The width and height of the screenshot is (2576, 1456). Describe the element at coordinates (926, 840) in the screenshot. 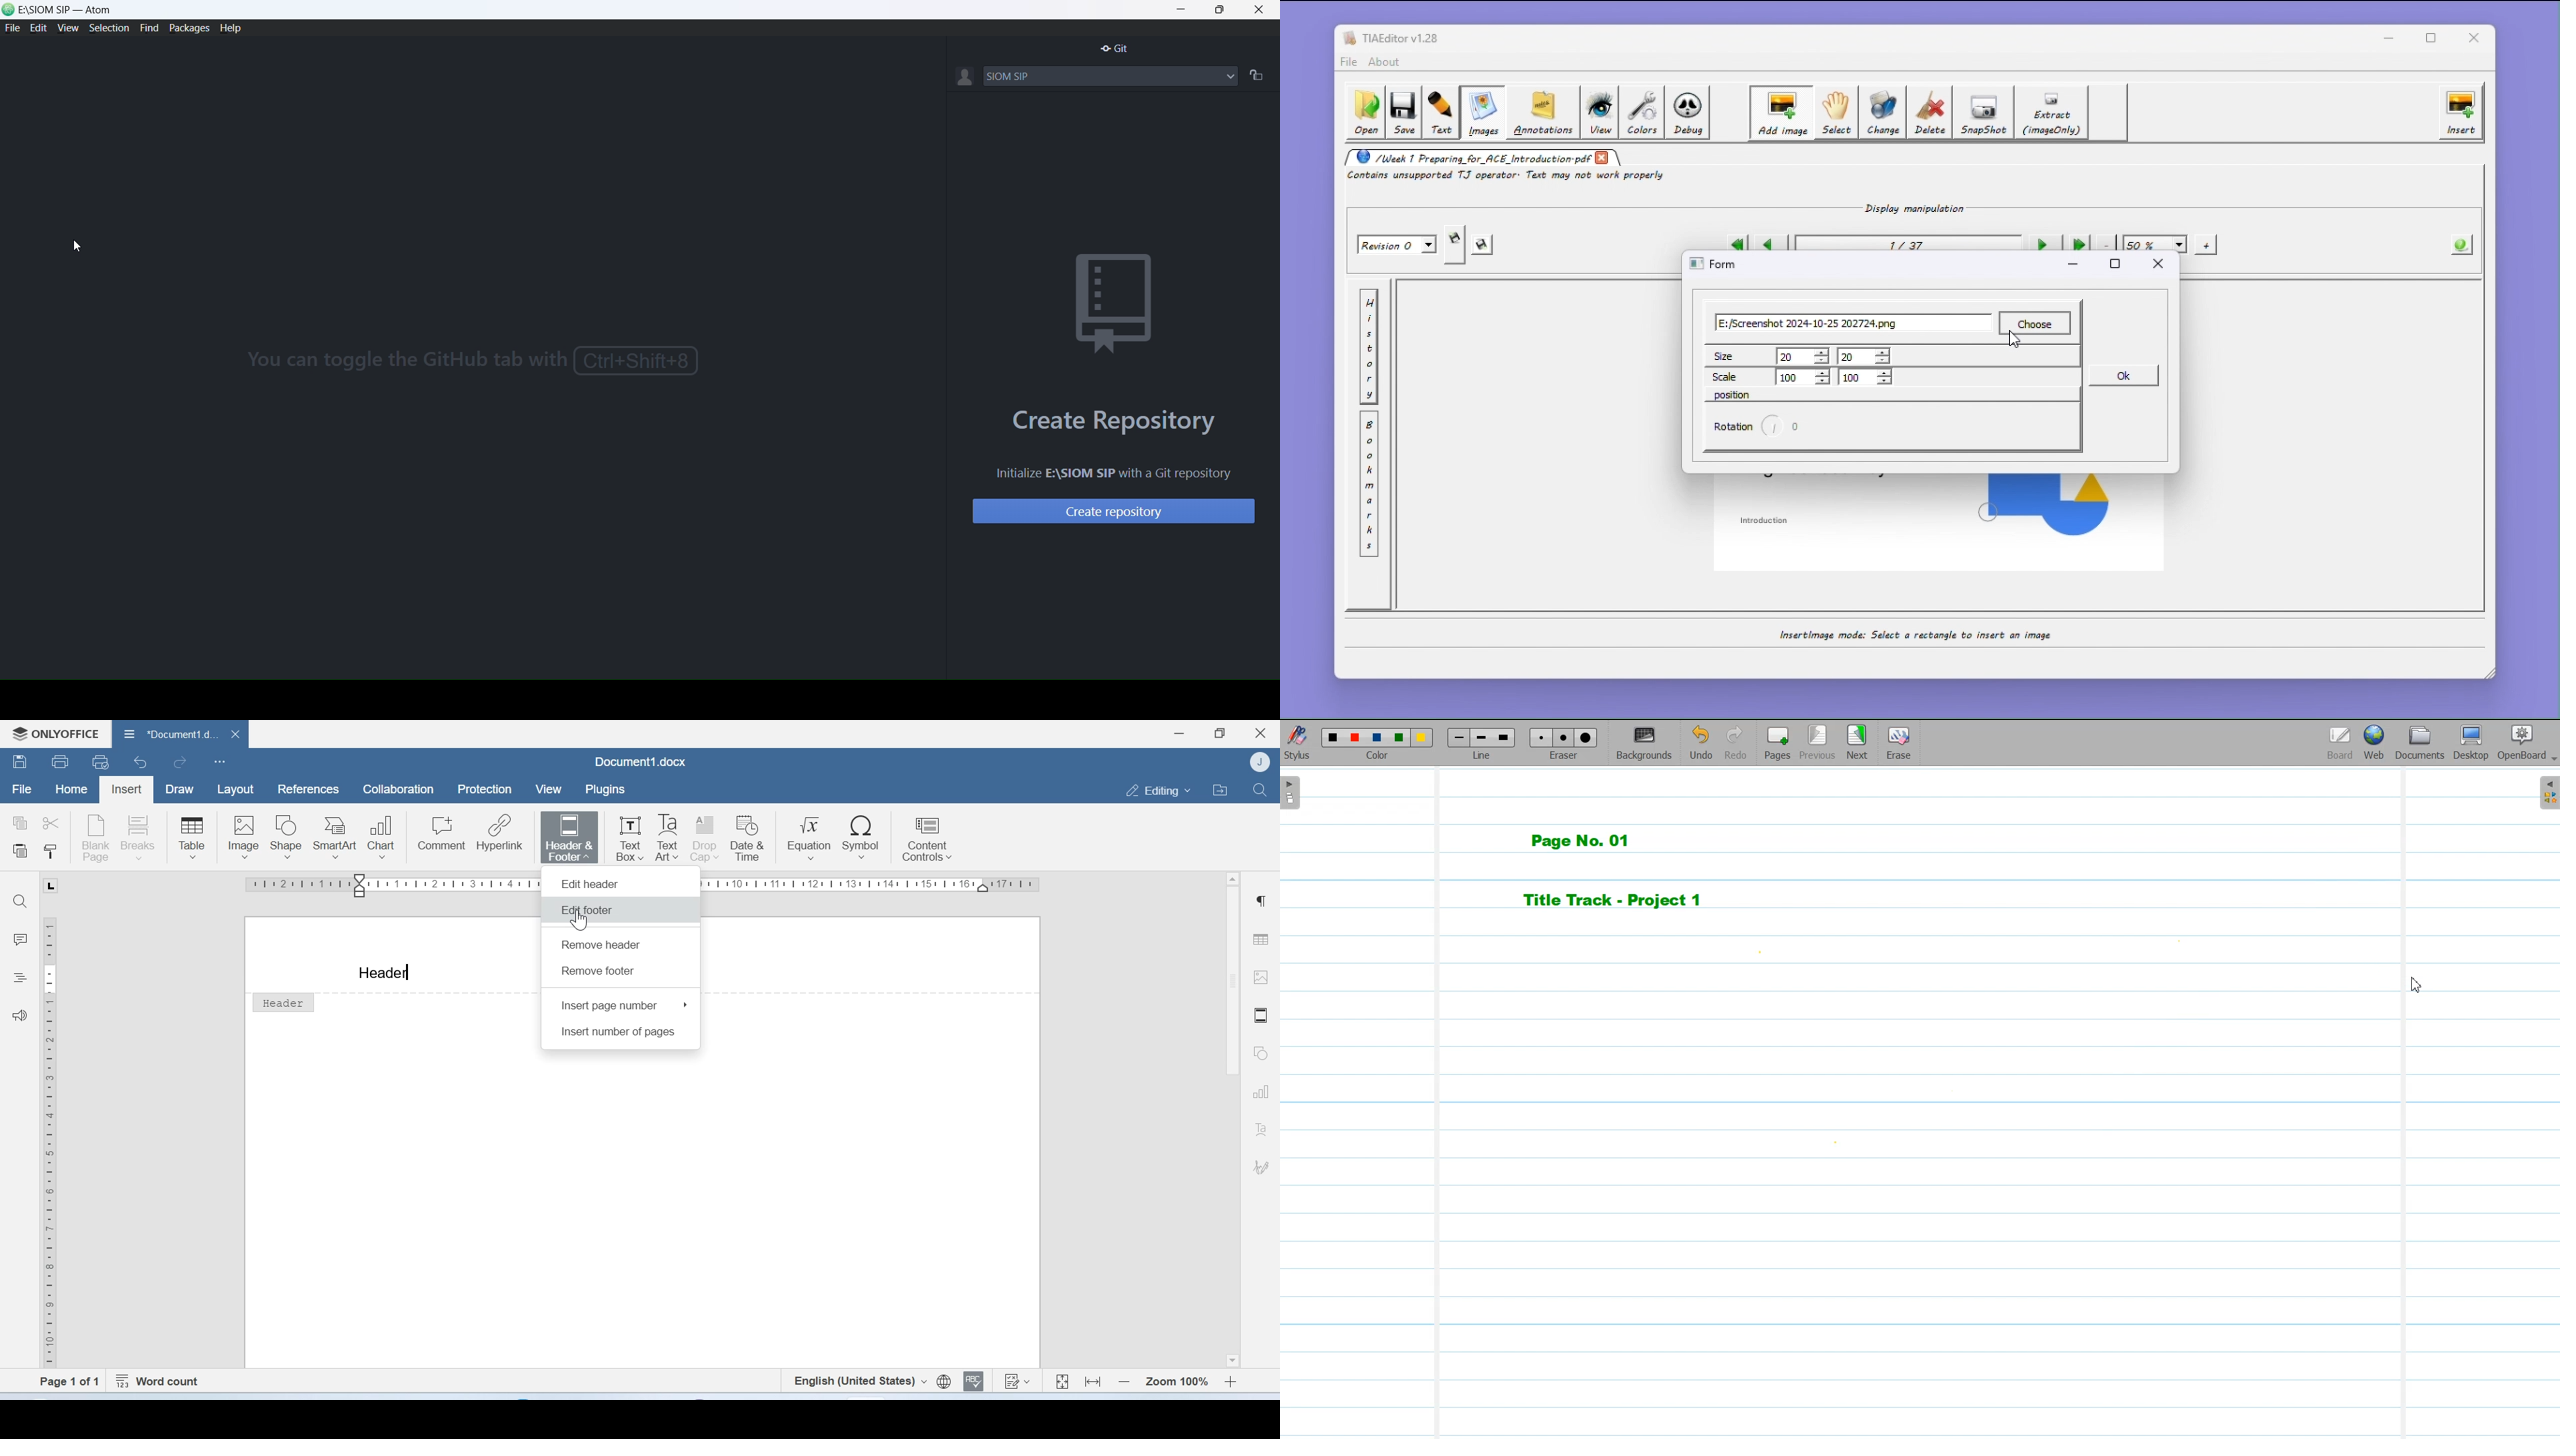

I see `Content controls` at that location.